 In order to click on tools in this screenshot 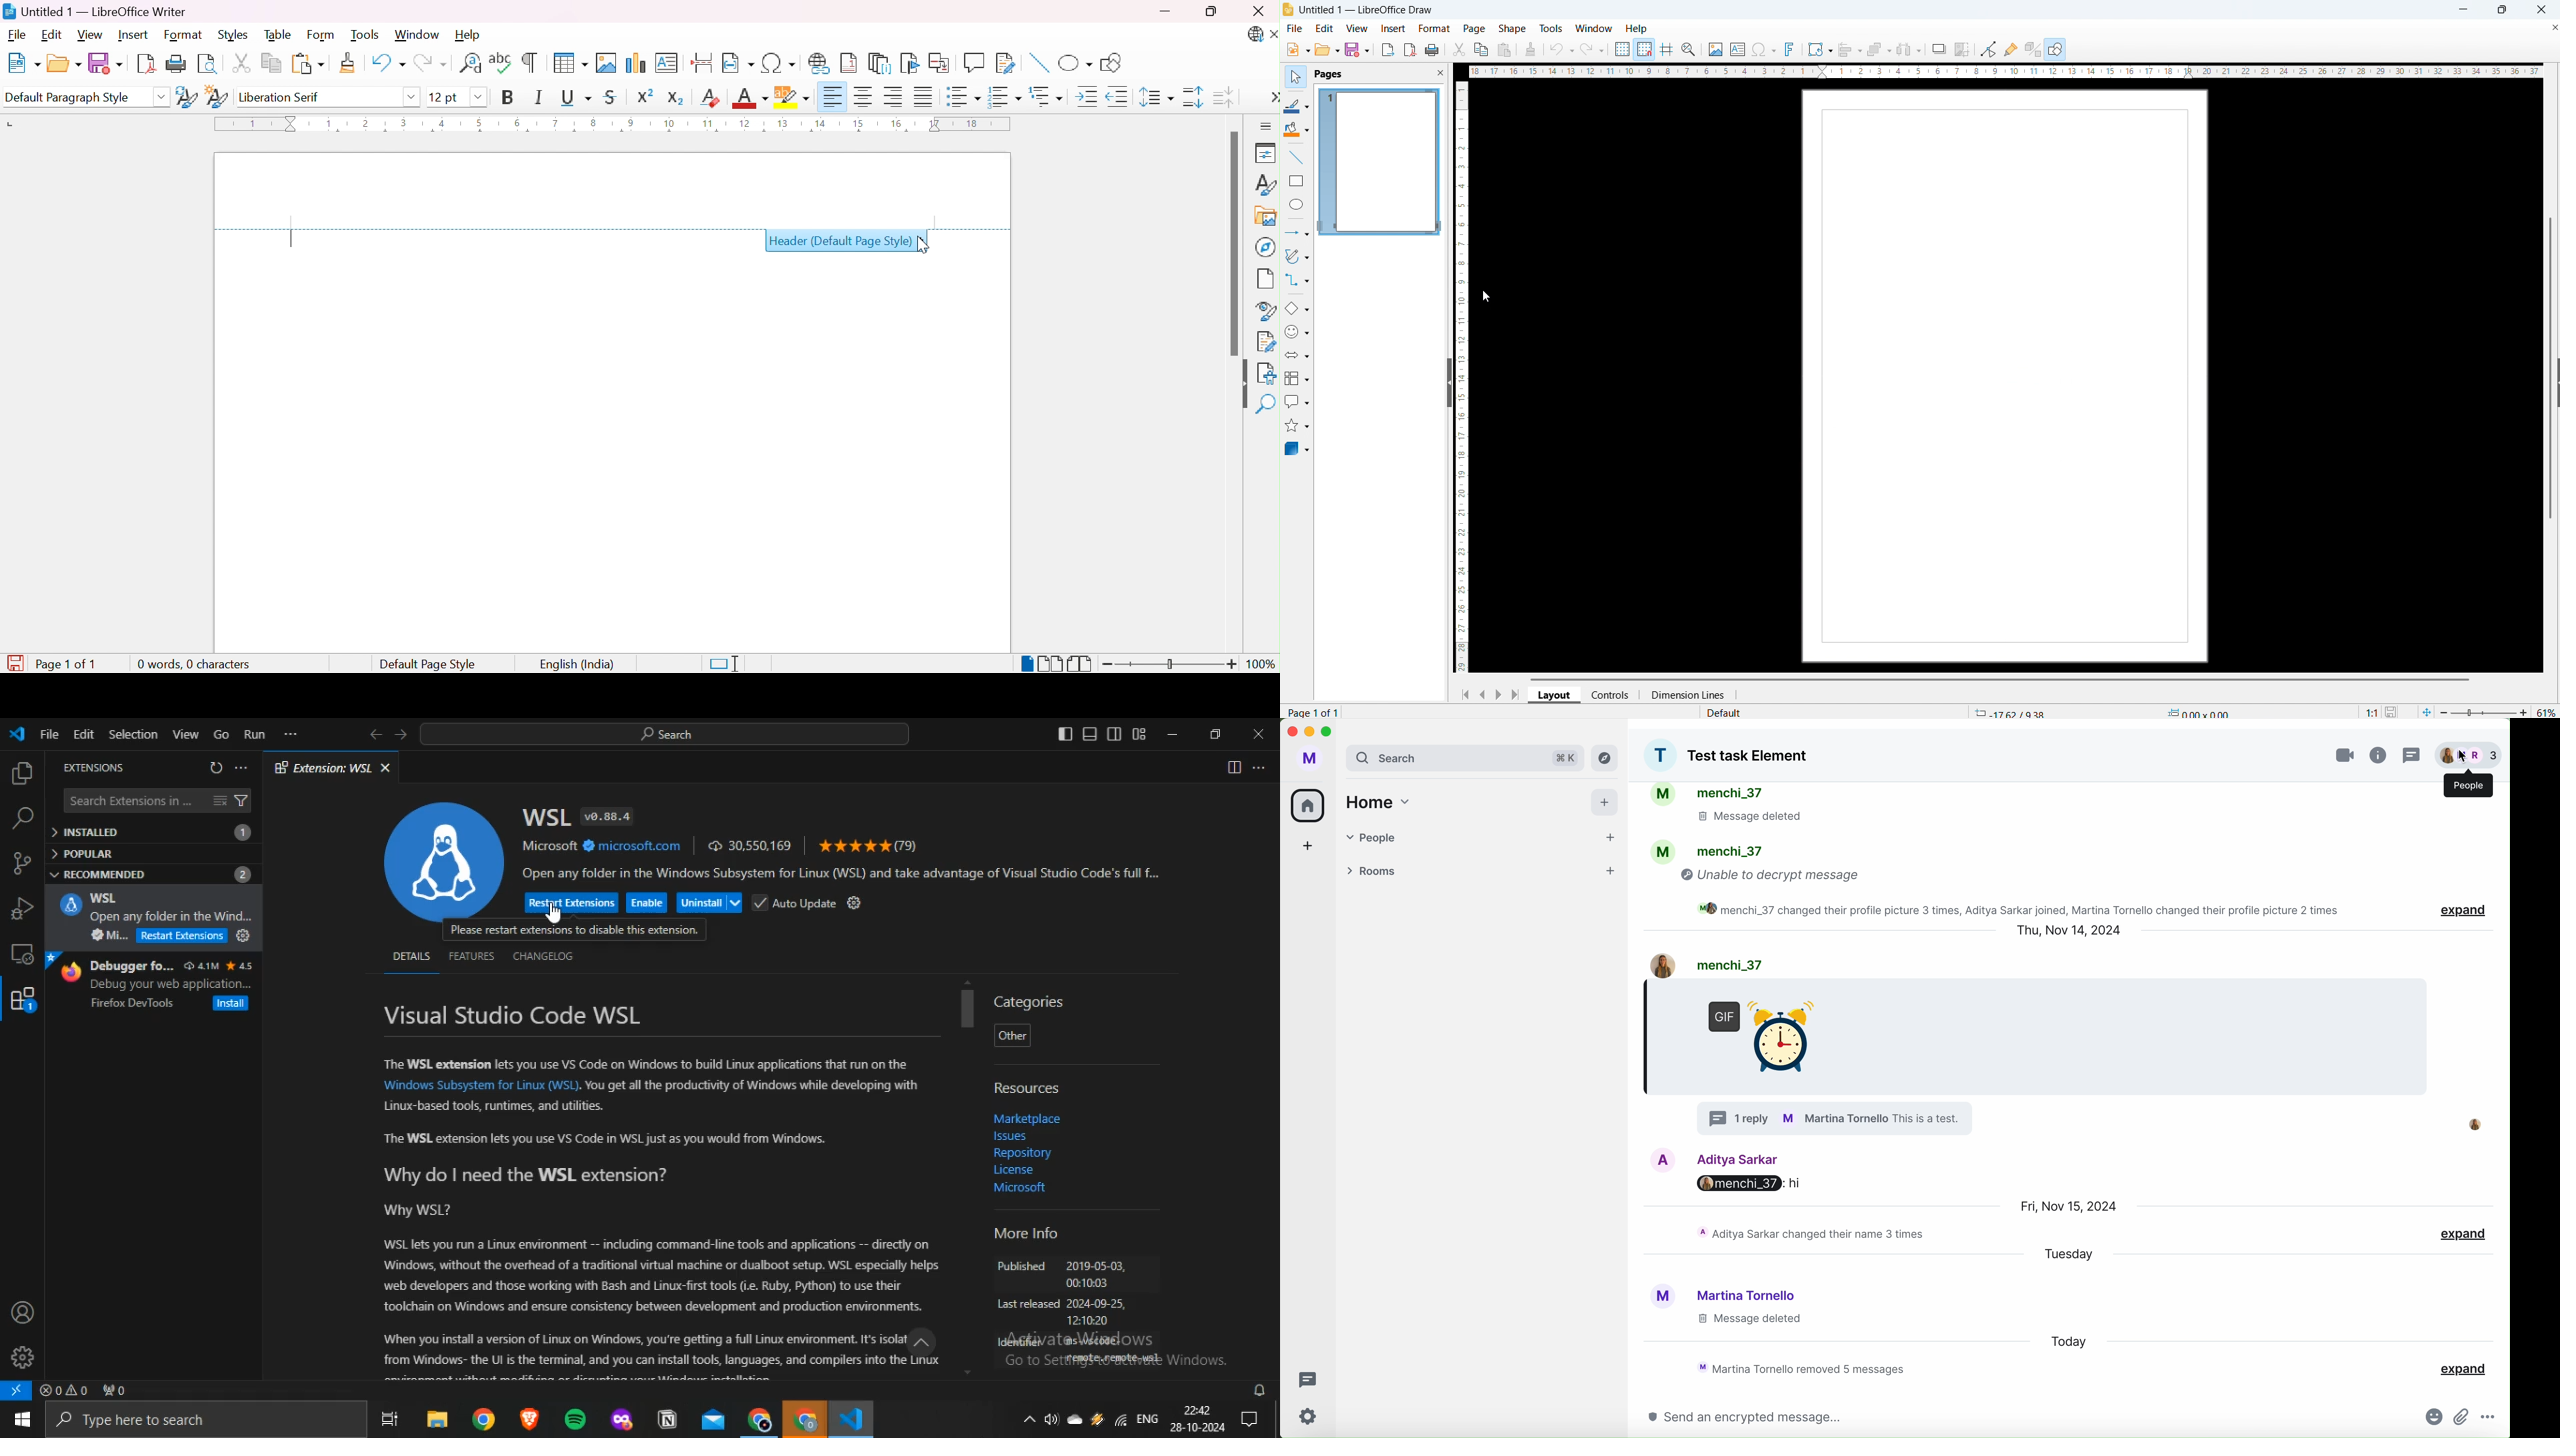, I will do `click(1550, 28)`.